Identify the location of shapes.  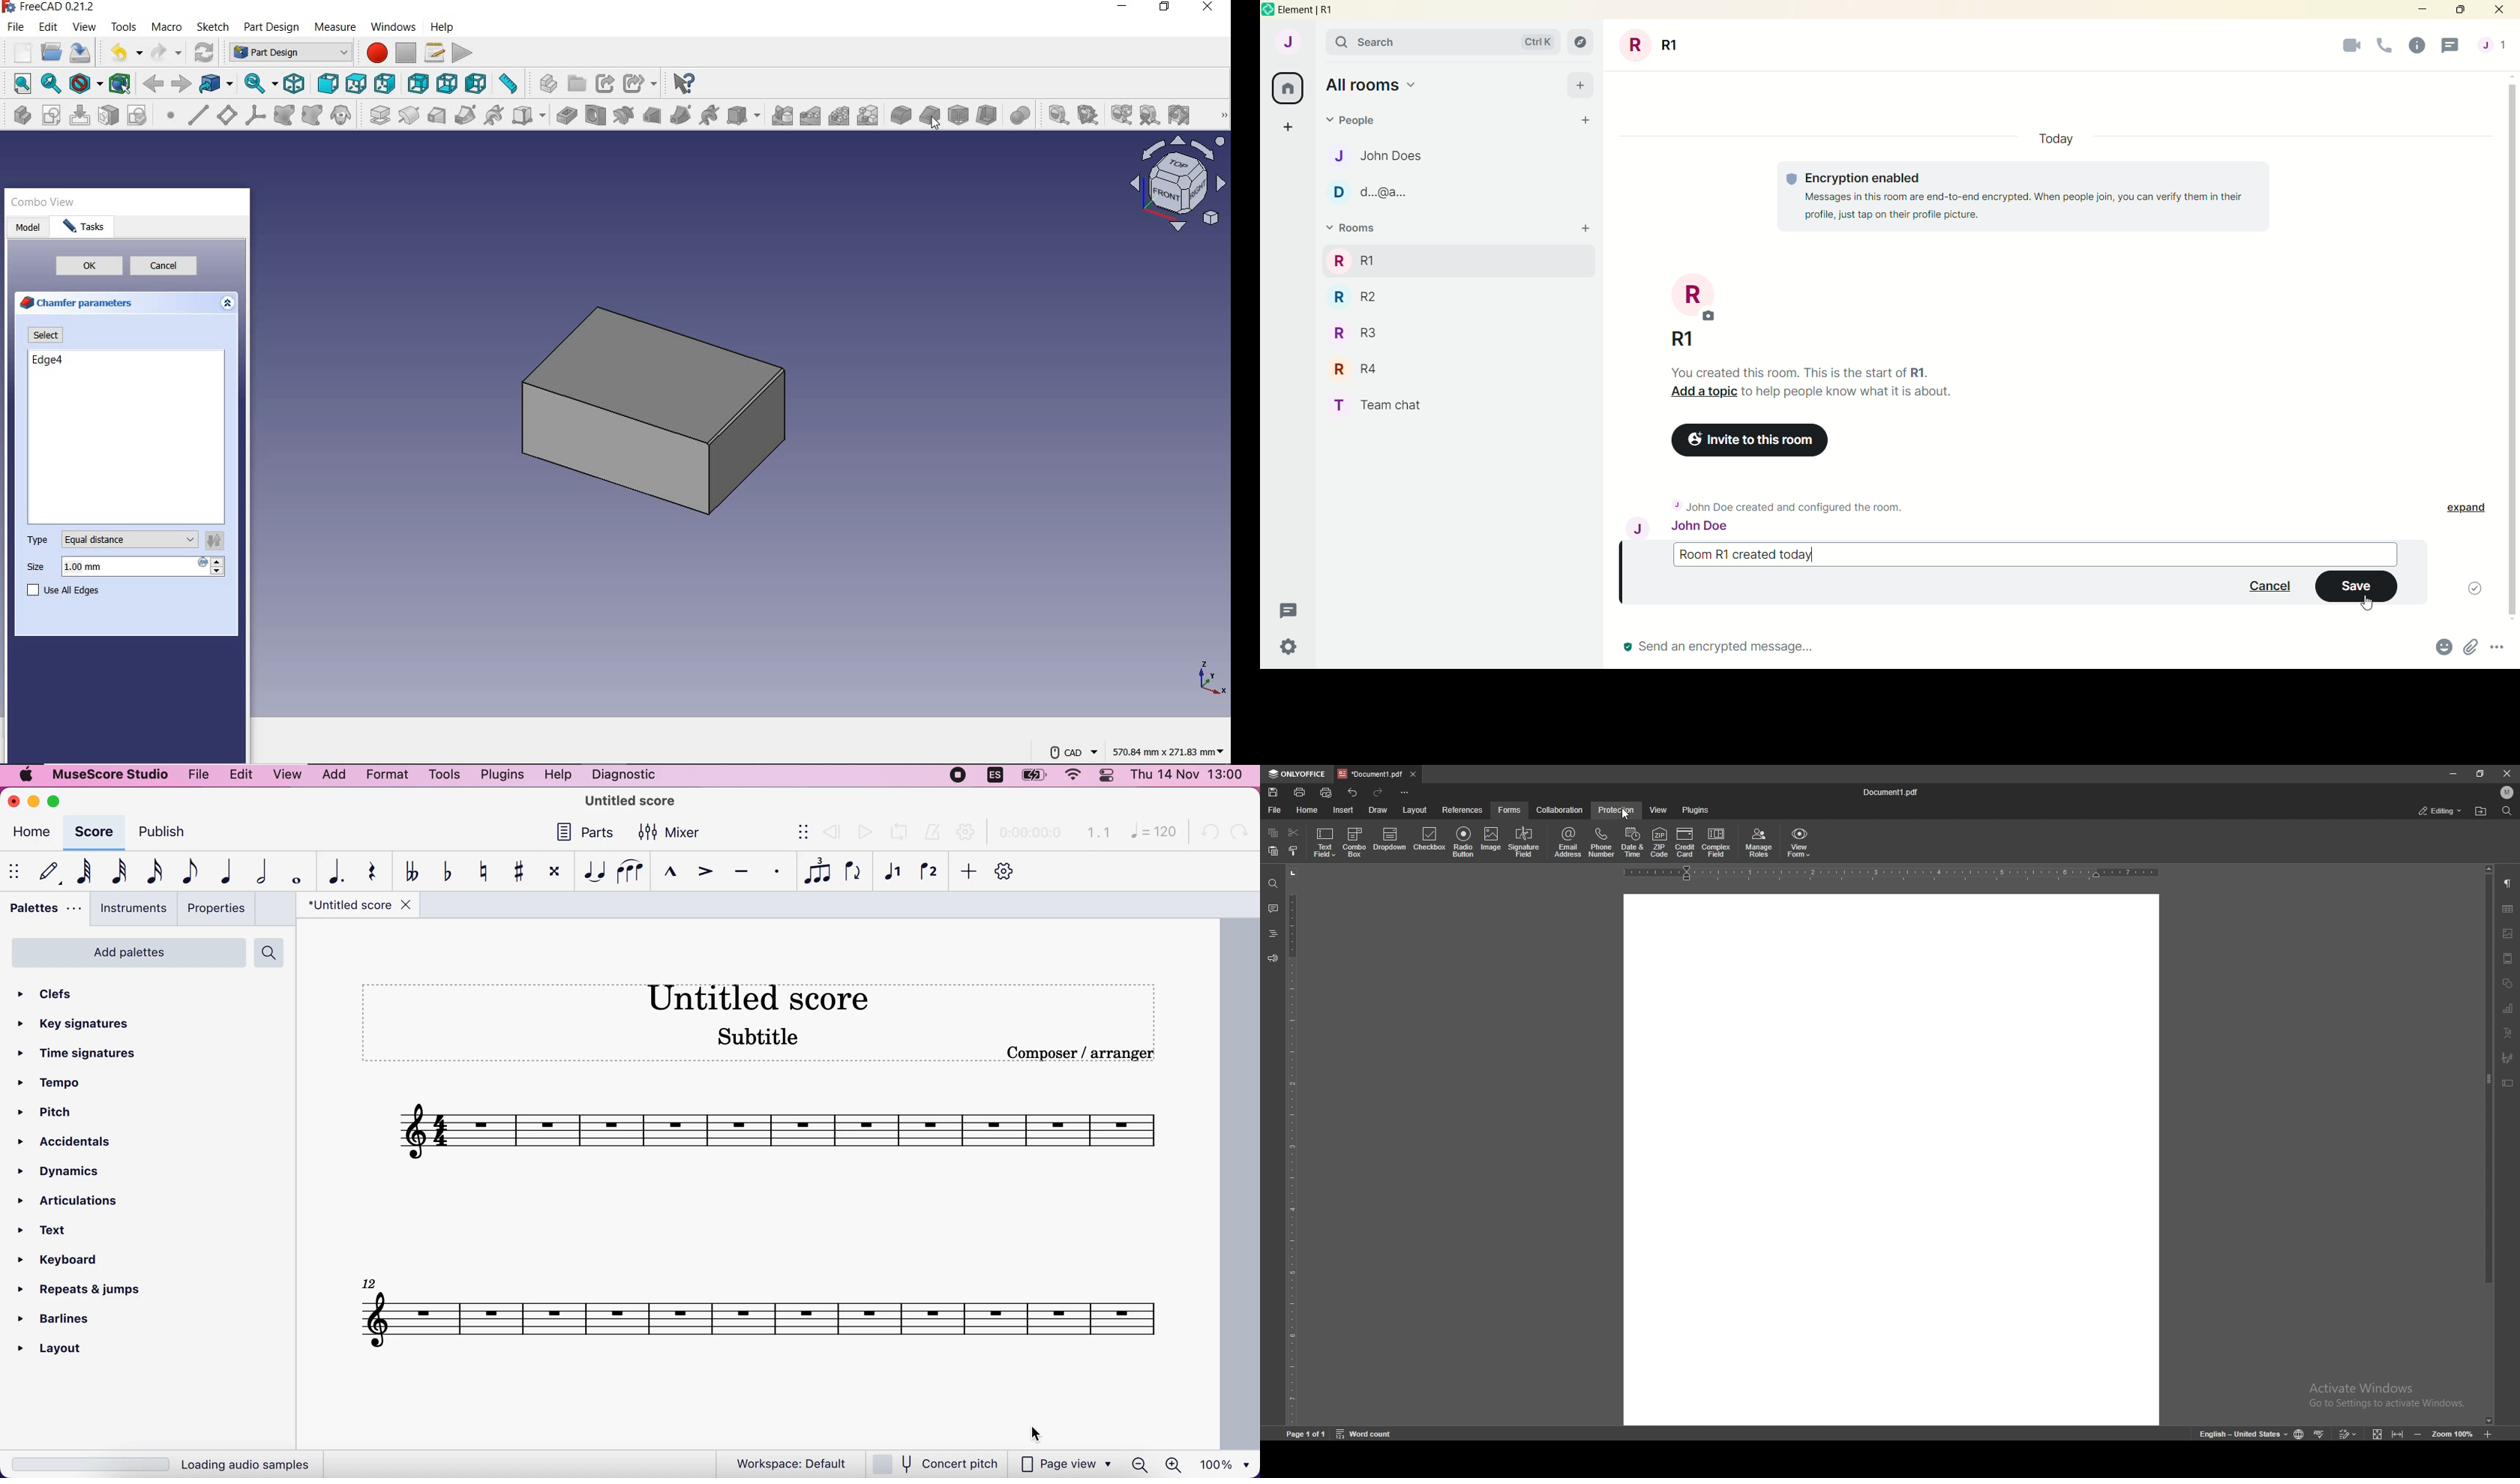
(2507, 984).